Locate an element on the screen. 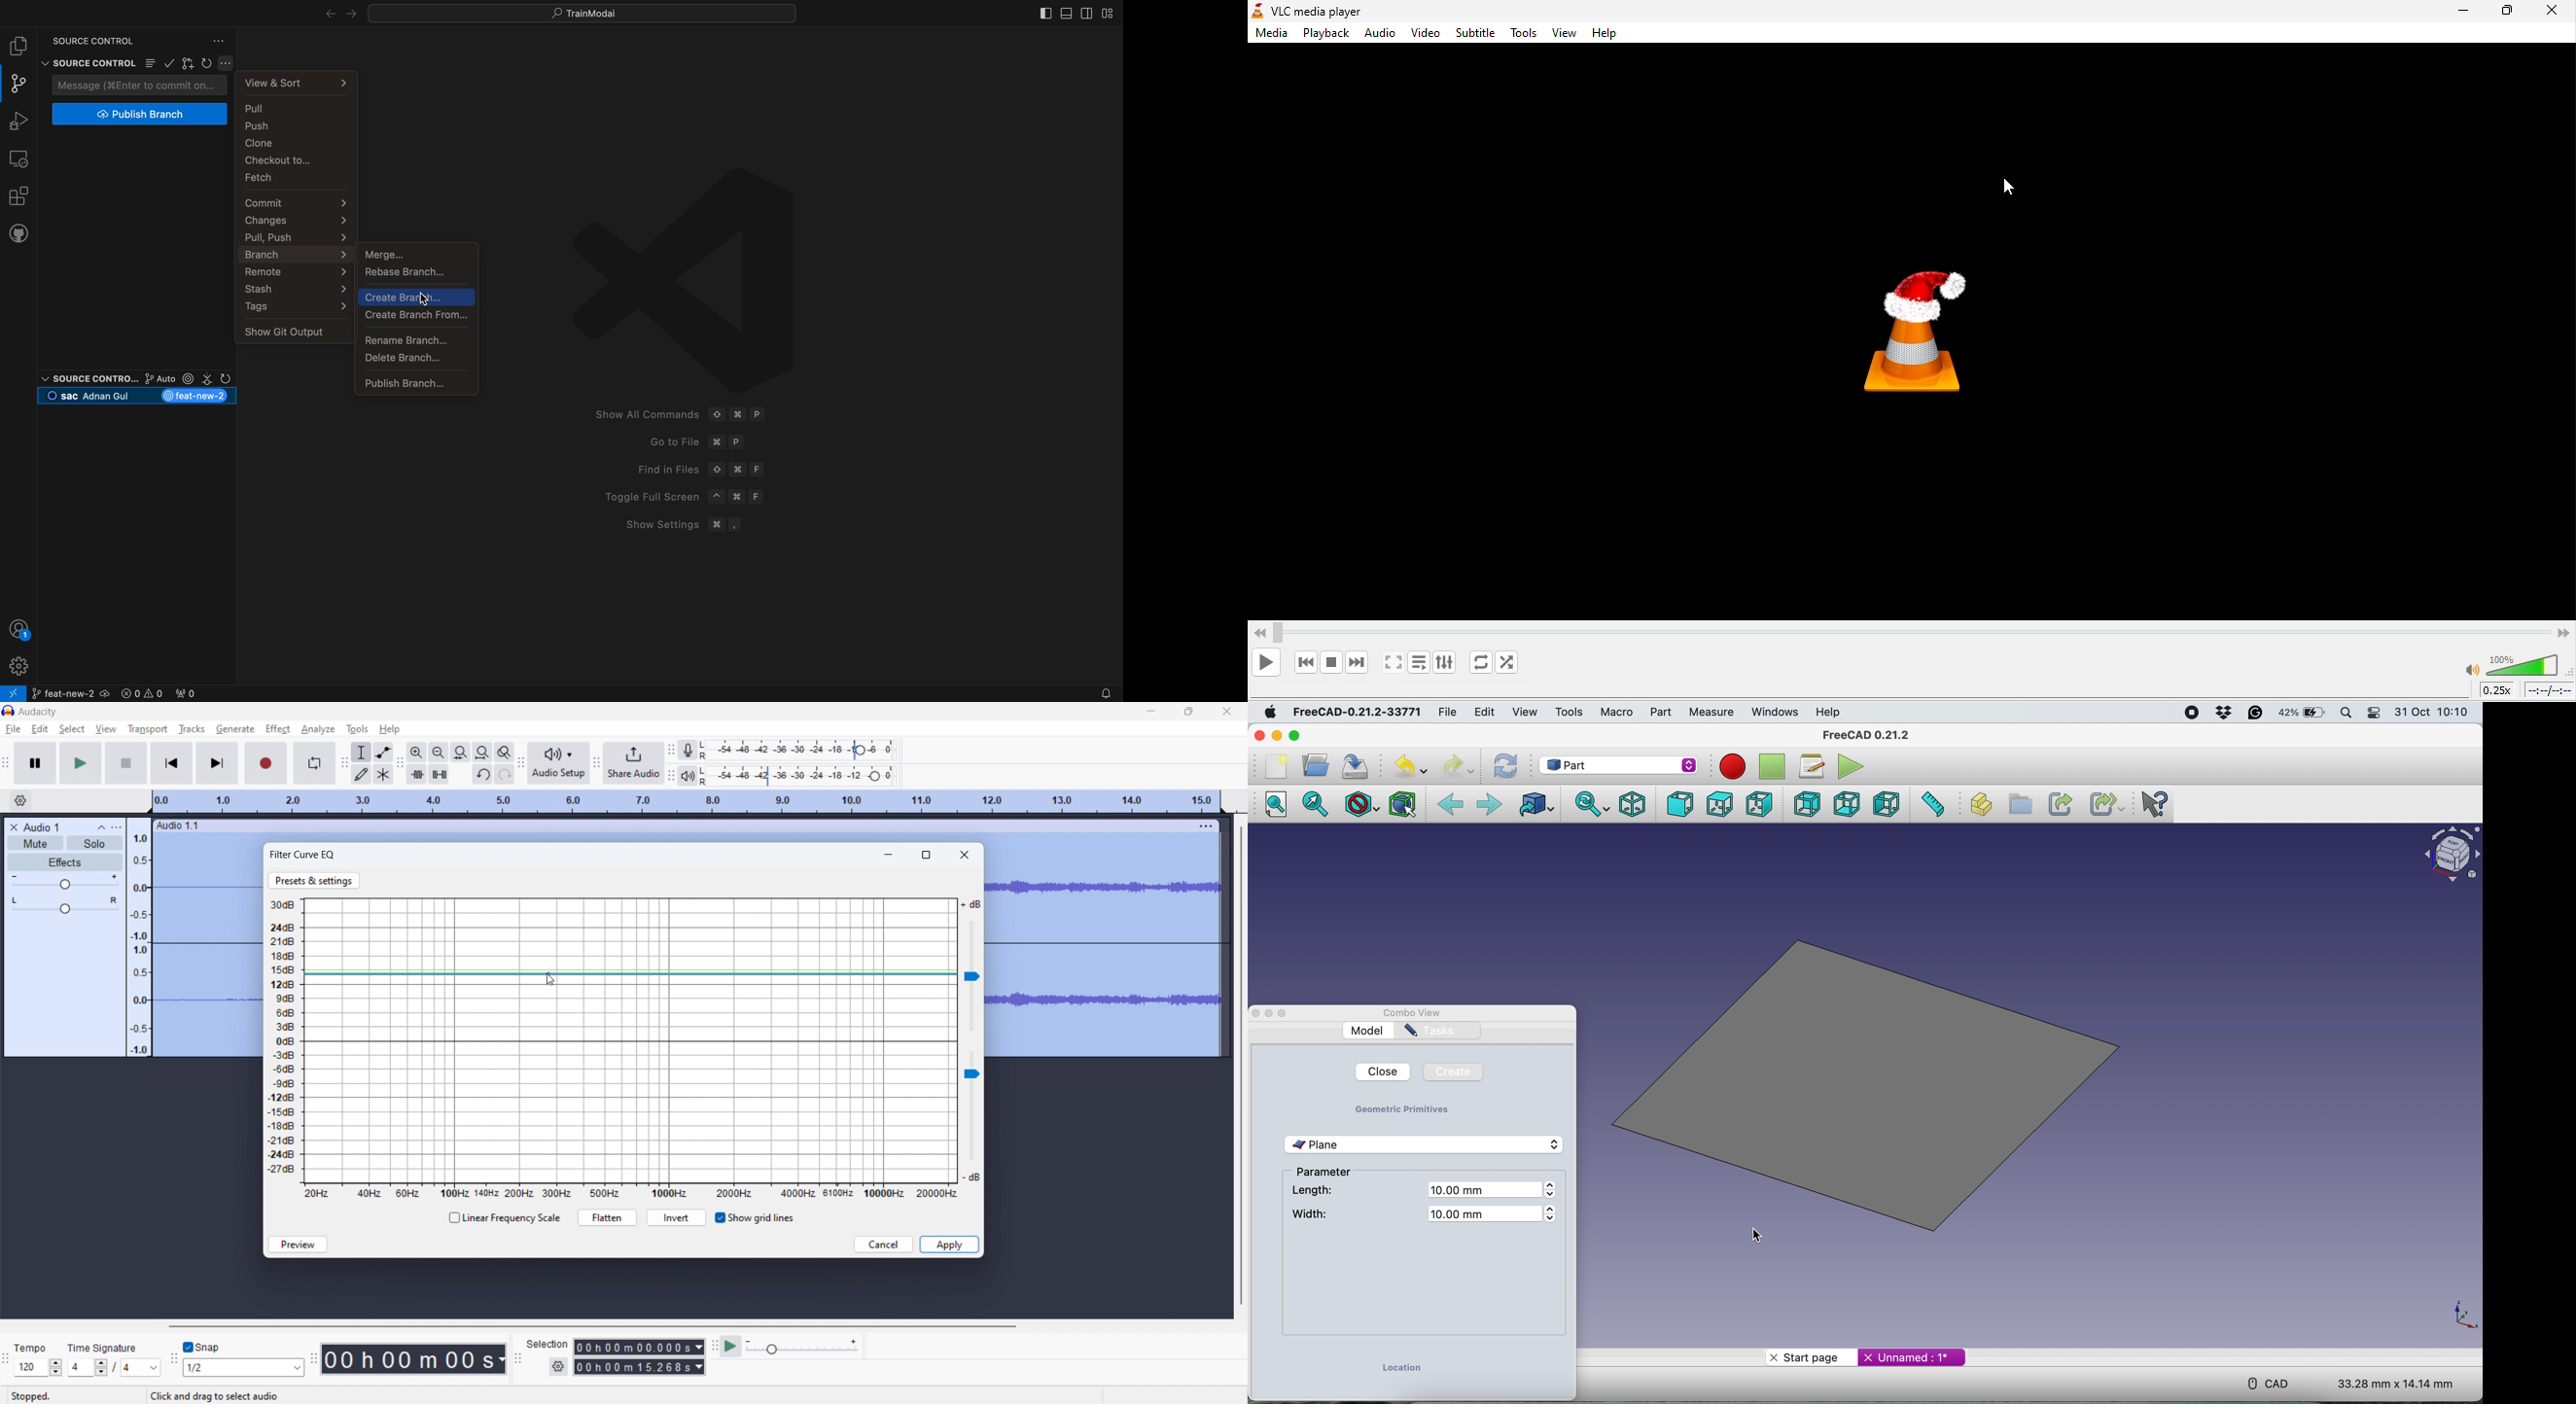 Image resolution: width=2576 pixels, height=1428 pixels. git settings is located at coordinates (227, 63).